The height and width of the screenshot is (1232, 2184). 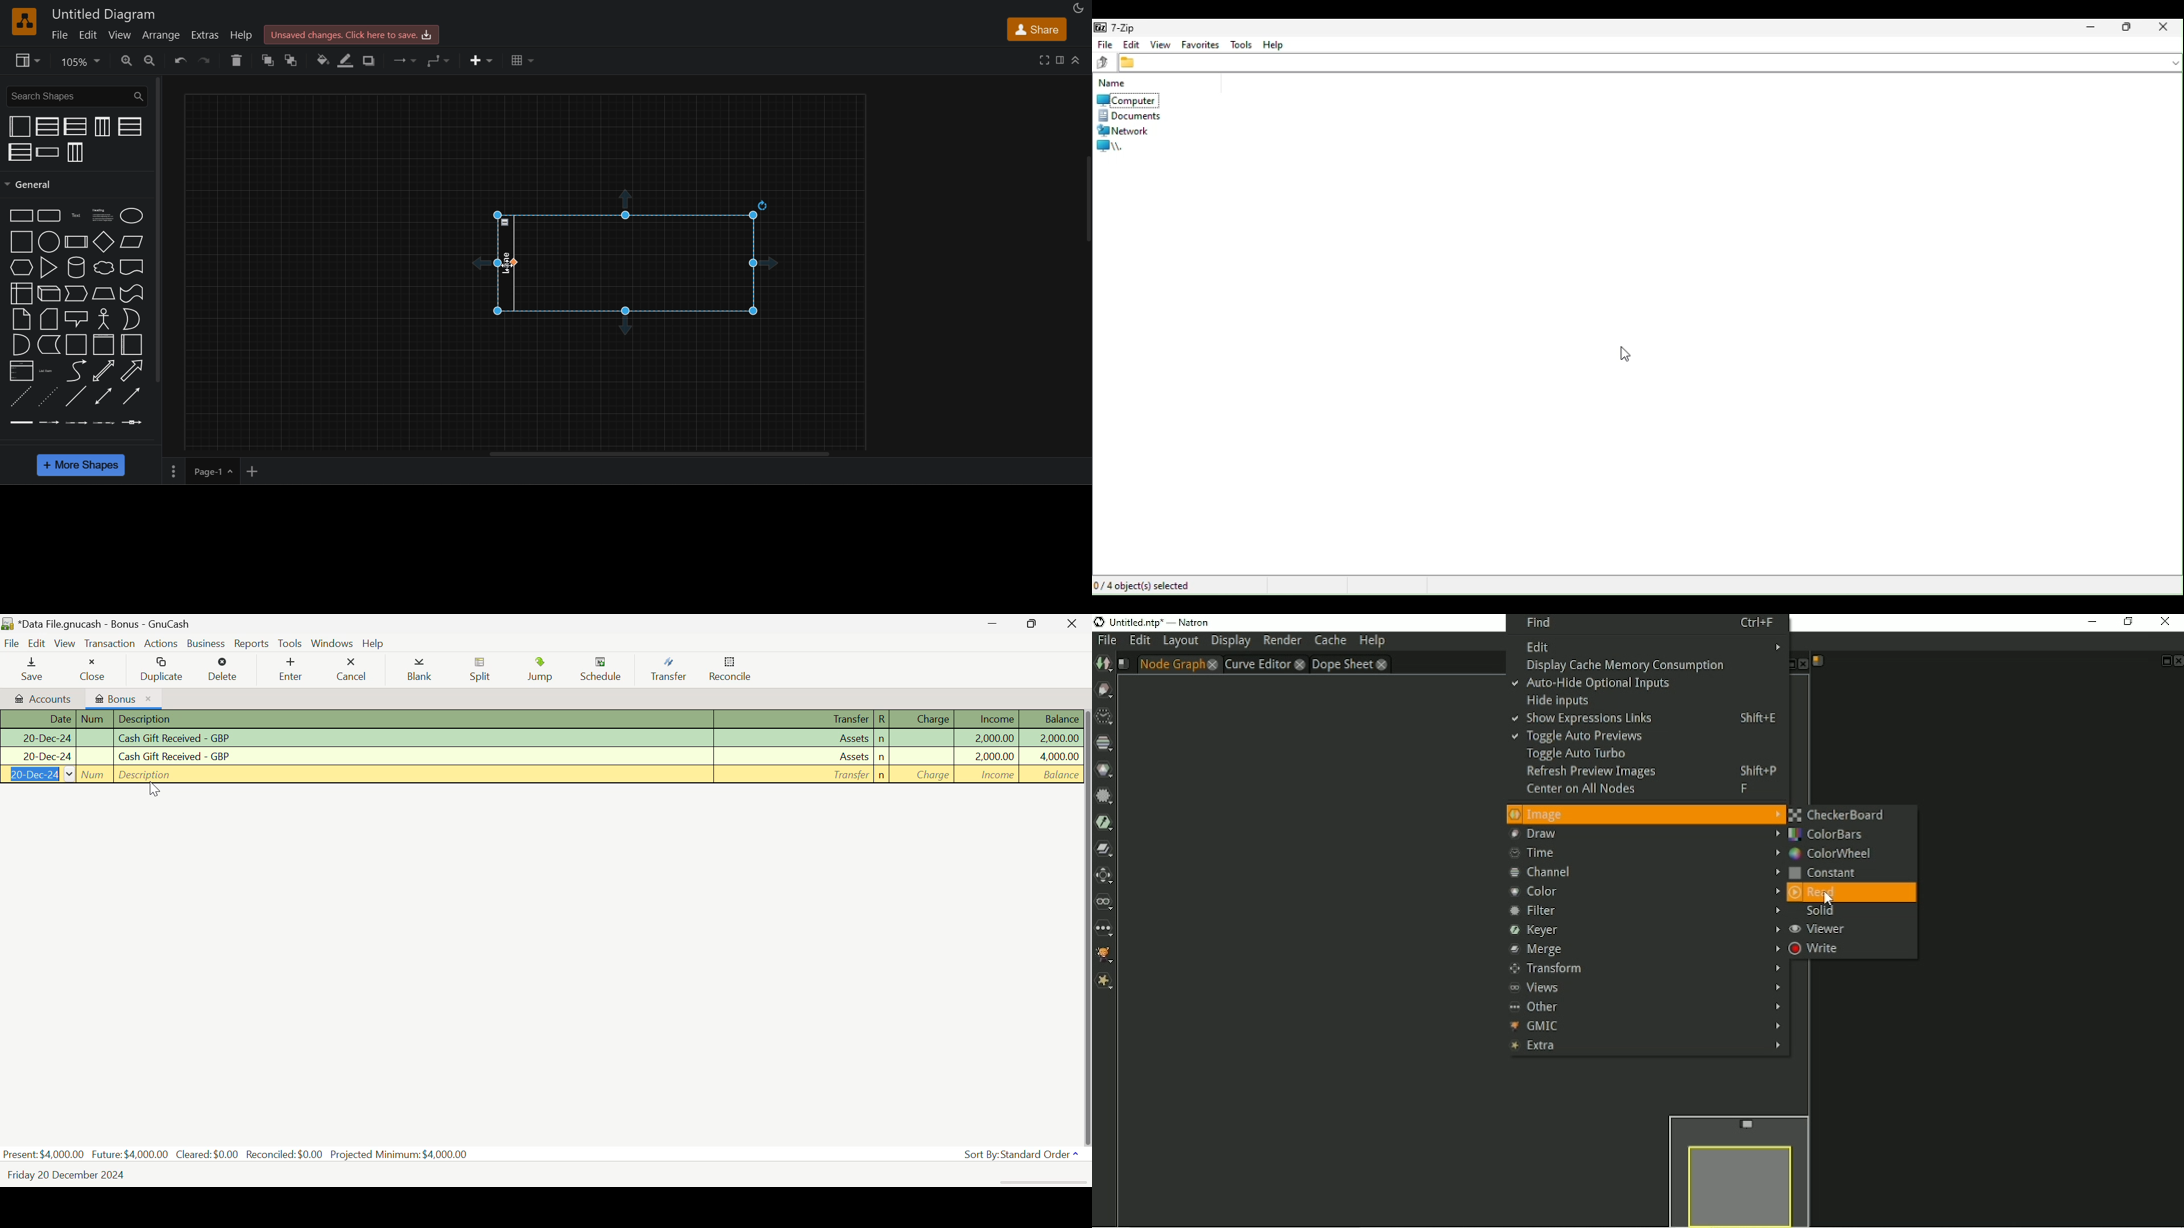 I want to click on fullscreen, so click(x=1045, y=59).